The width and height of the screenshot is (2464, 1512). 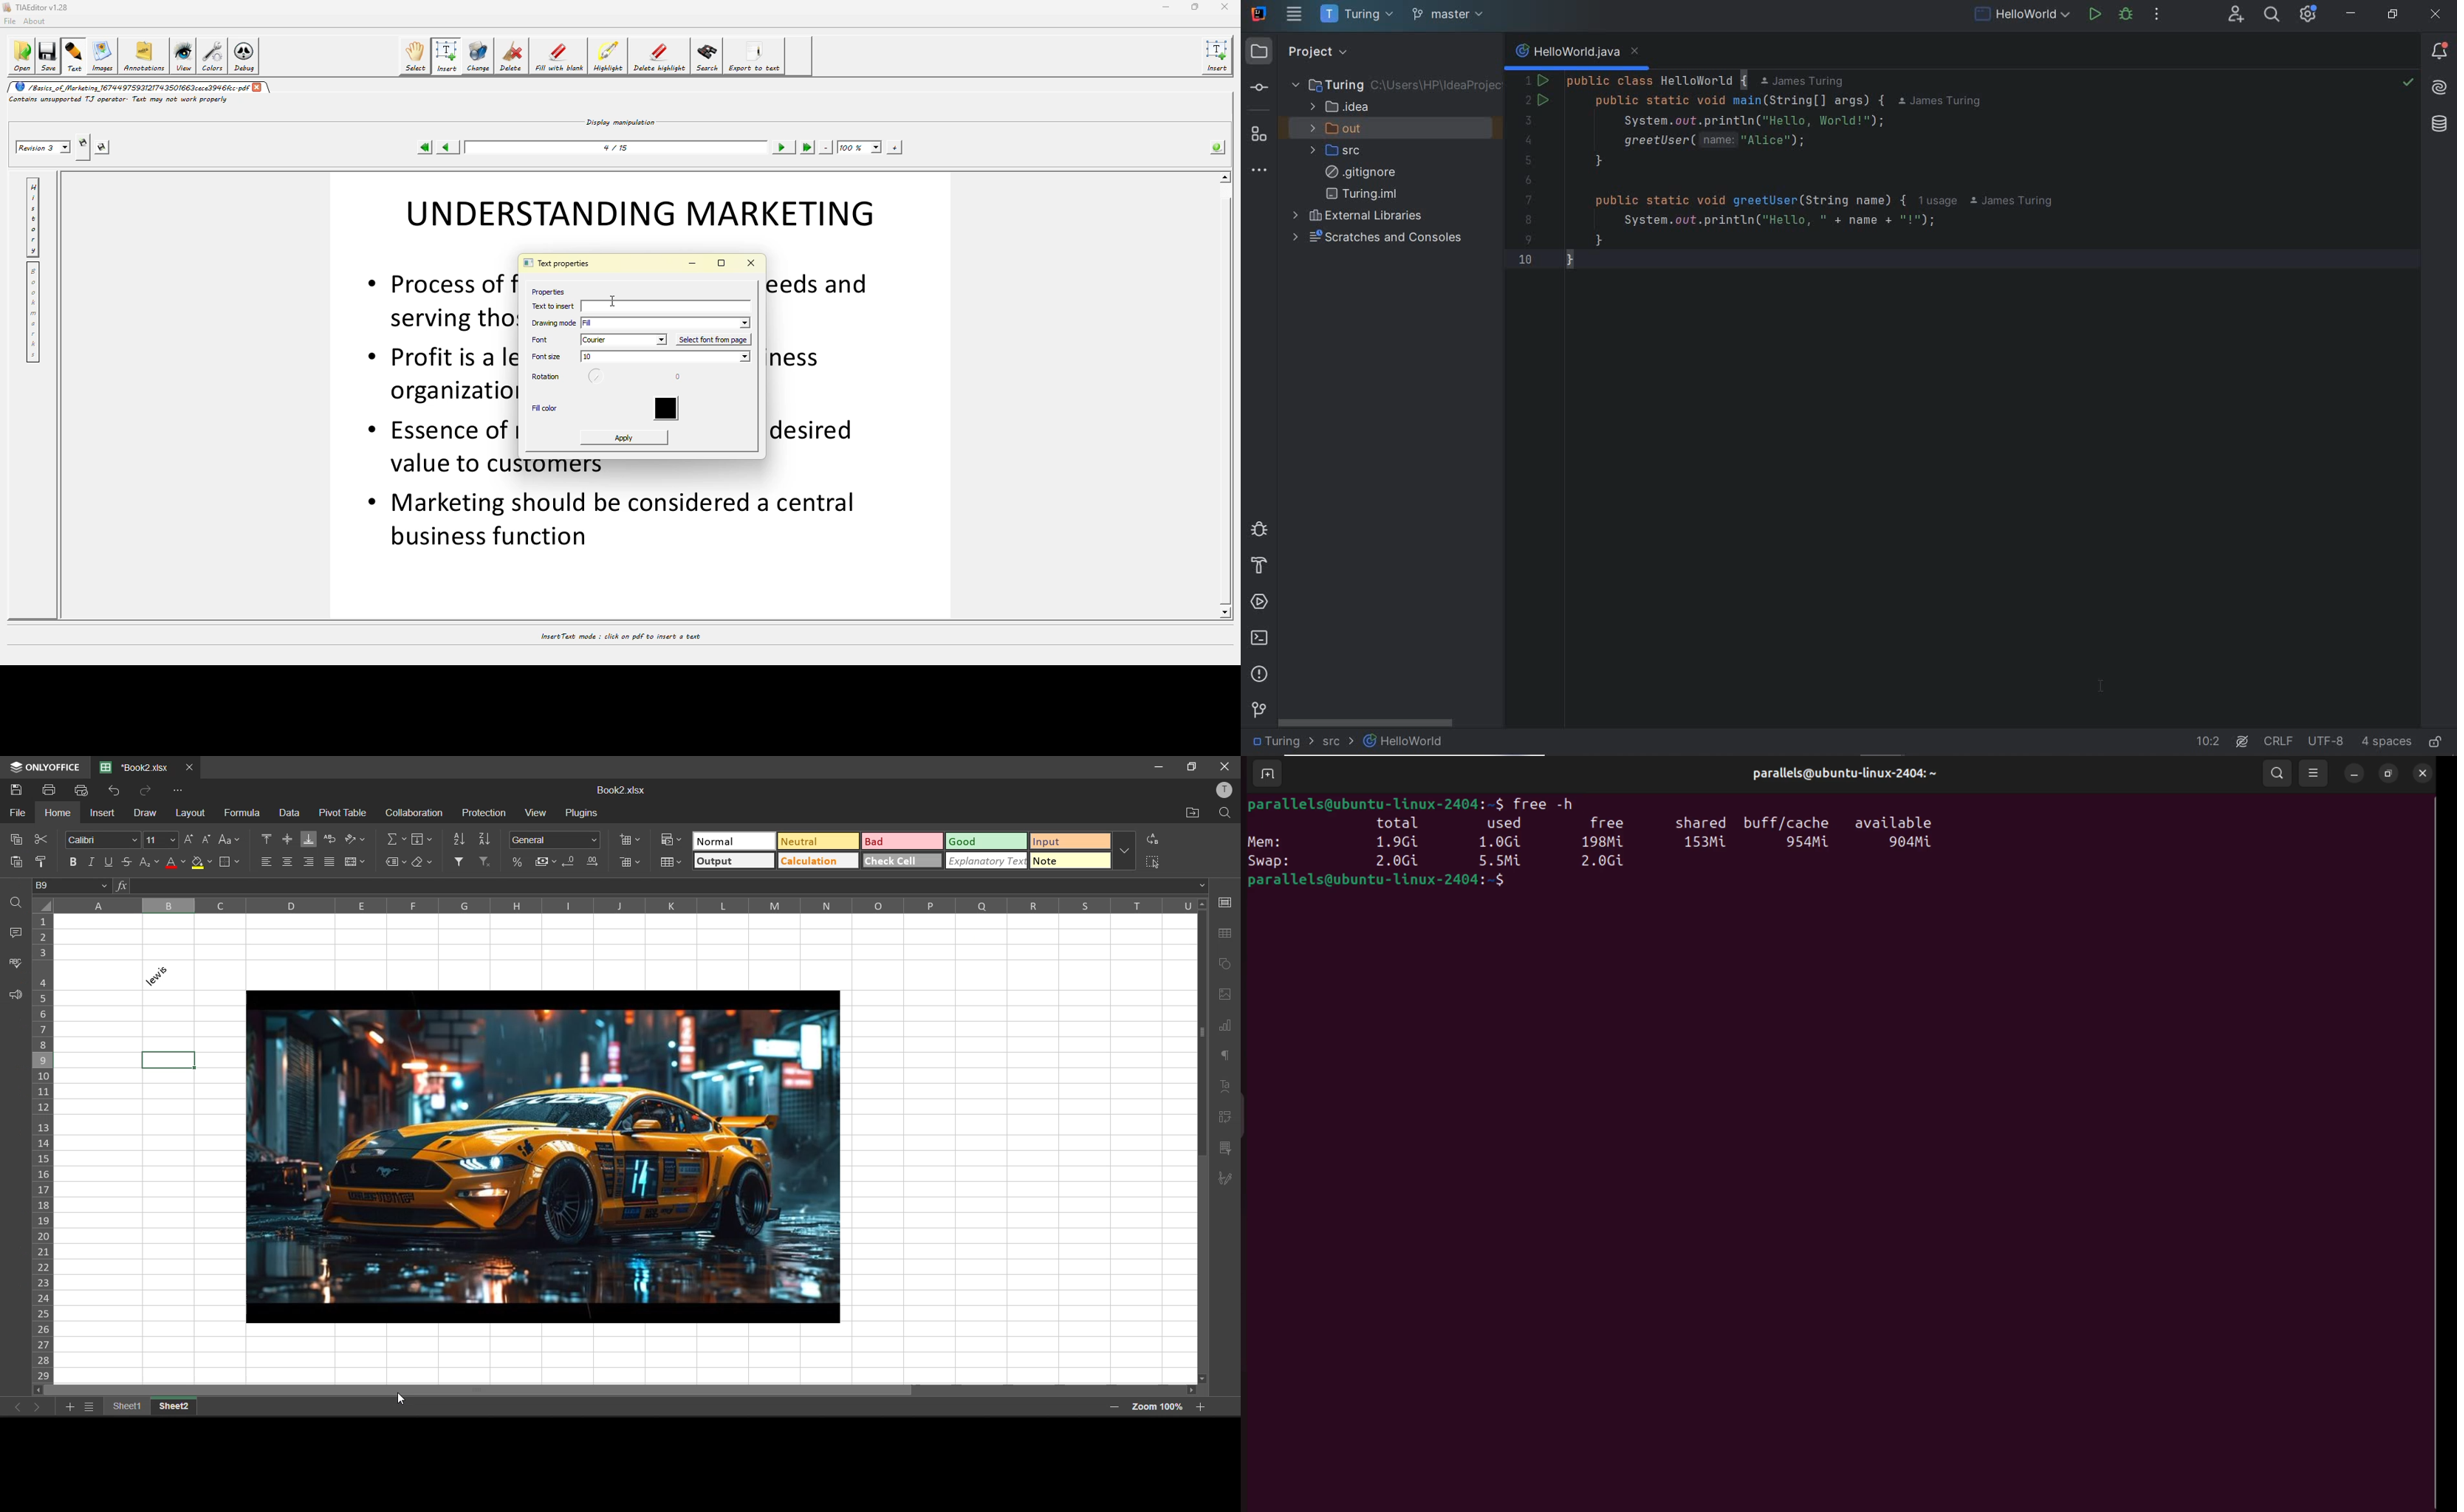 I want to click on file, so click(x=17, y=813).